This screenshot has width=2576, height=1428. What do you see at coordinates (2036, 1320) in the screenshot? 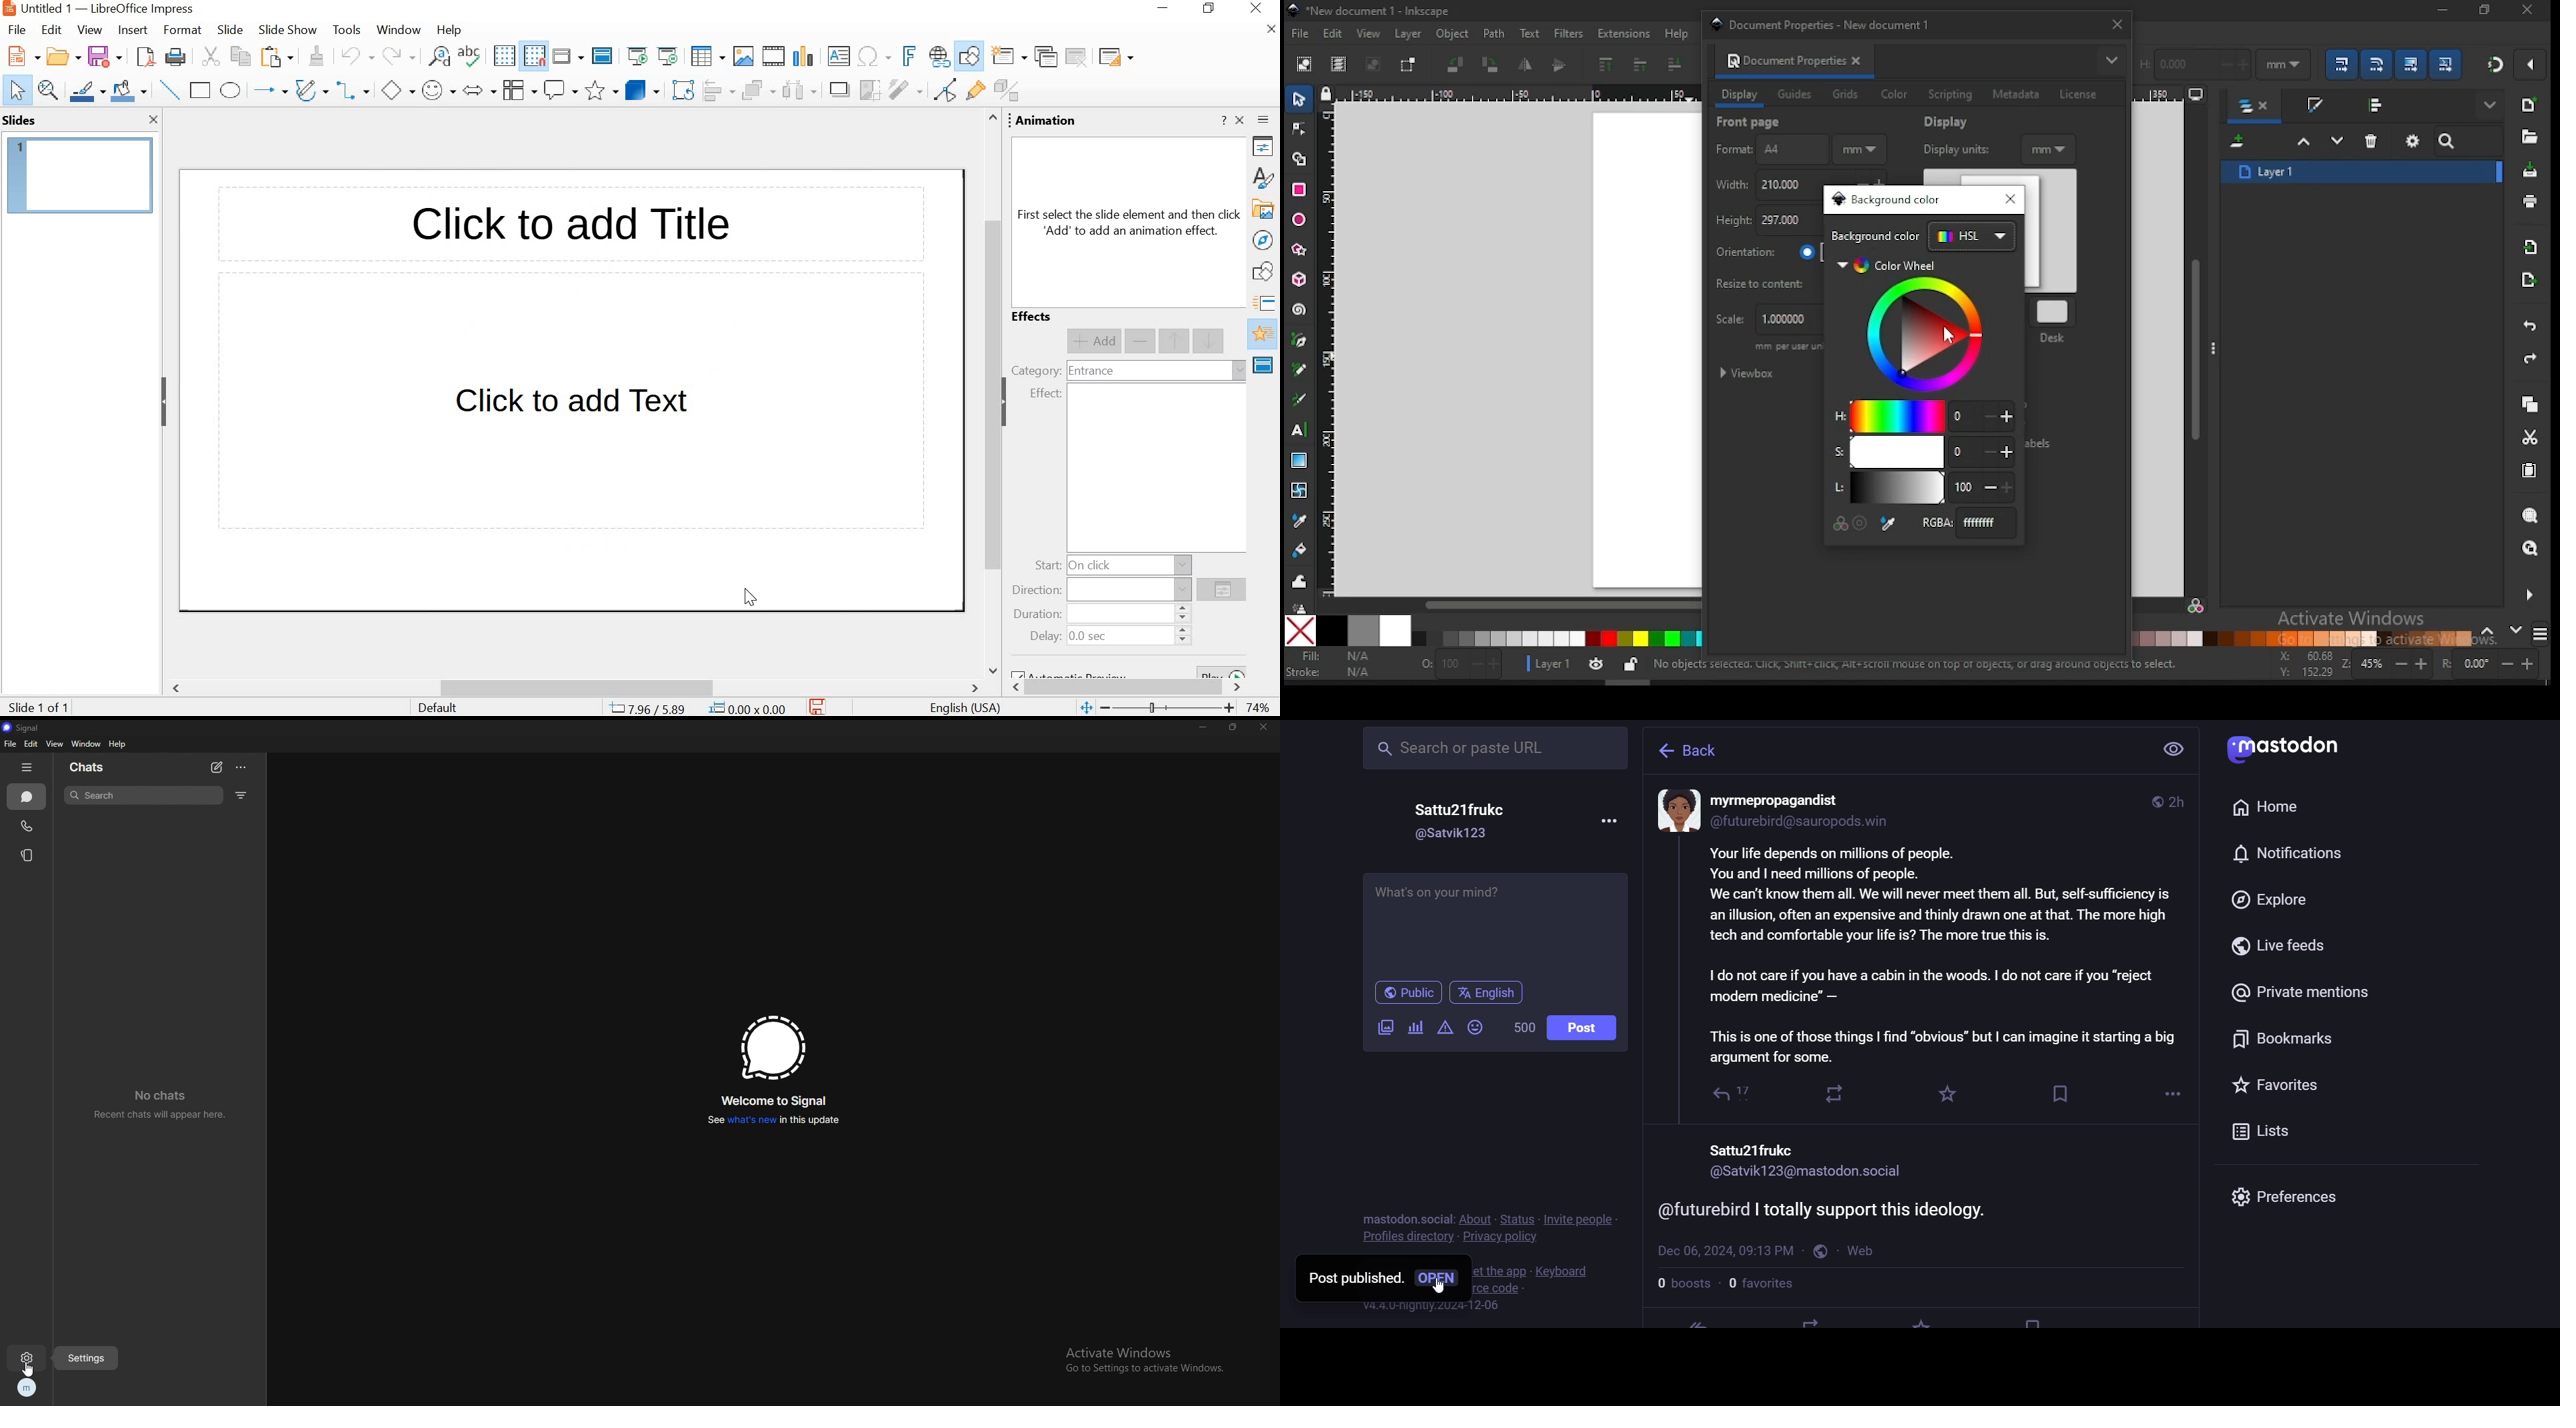
I see `bookmark` at bounding box center [2036, 1320].